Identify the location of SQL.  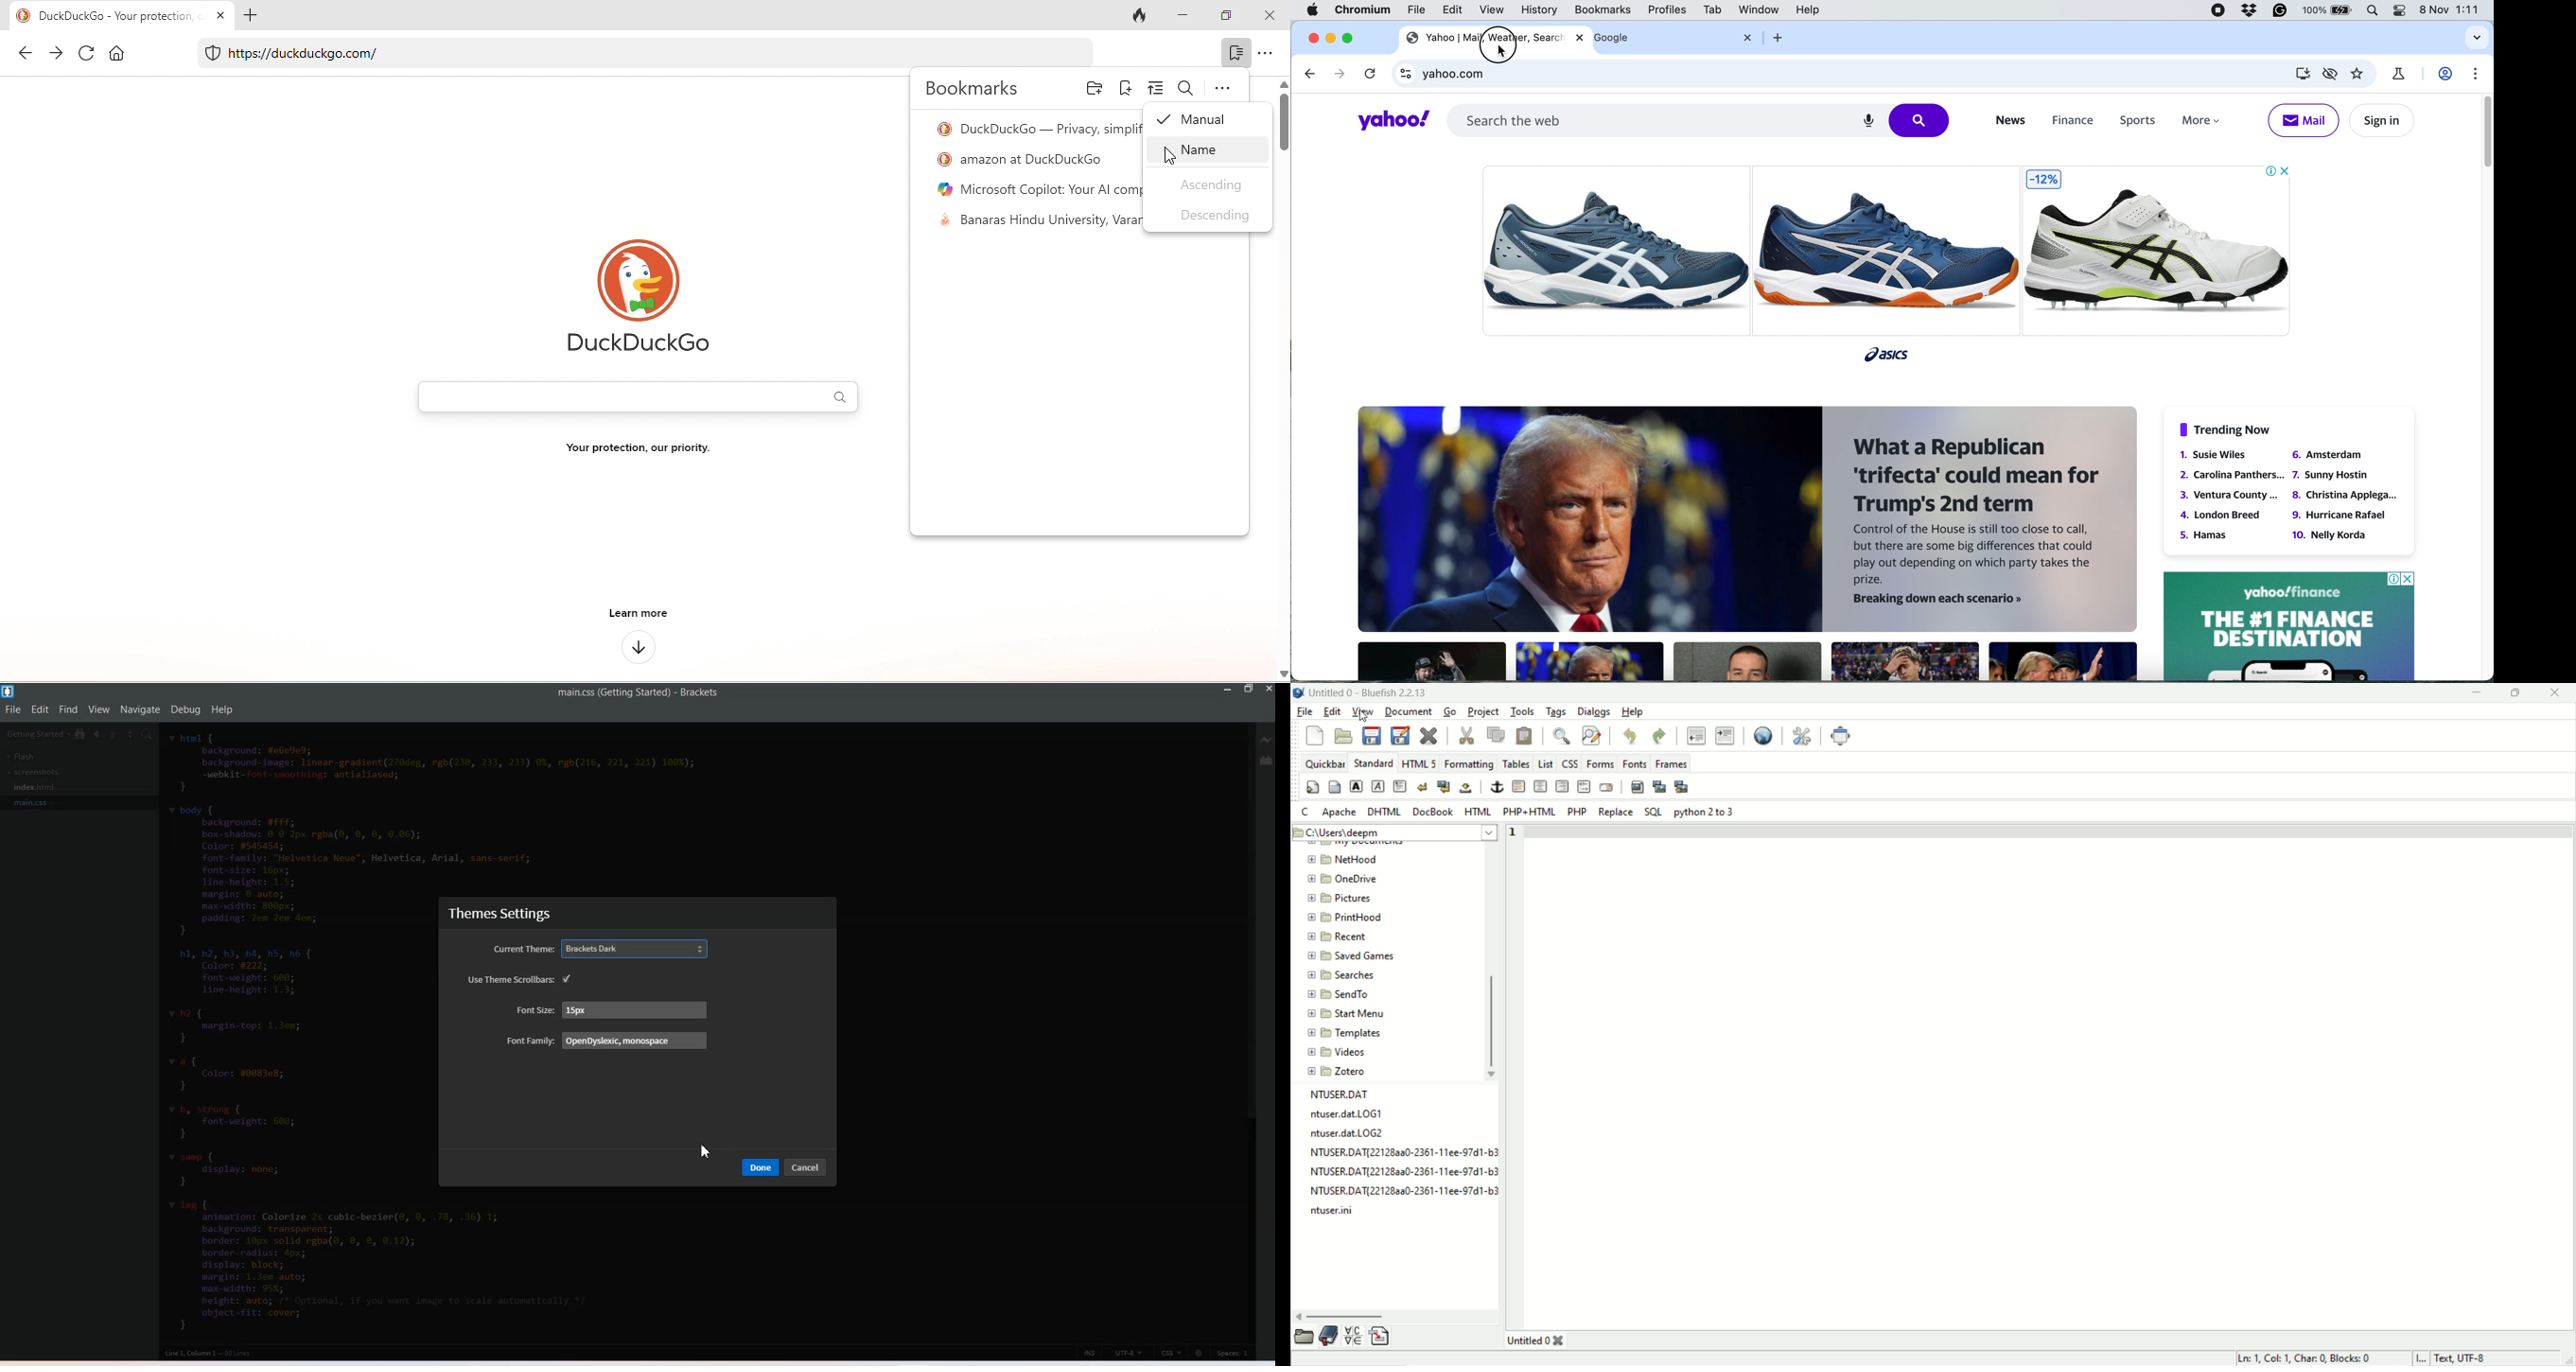
(1654, 811).